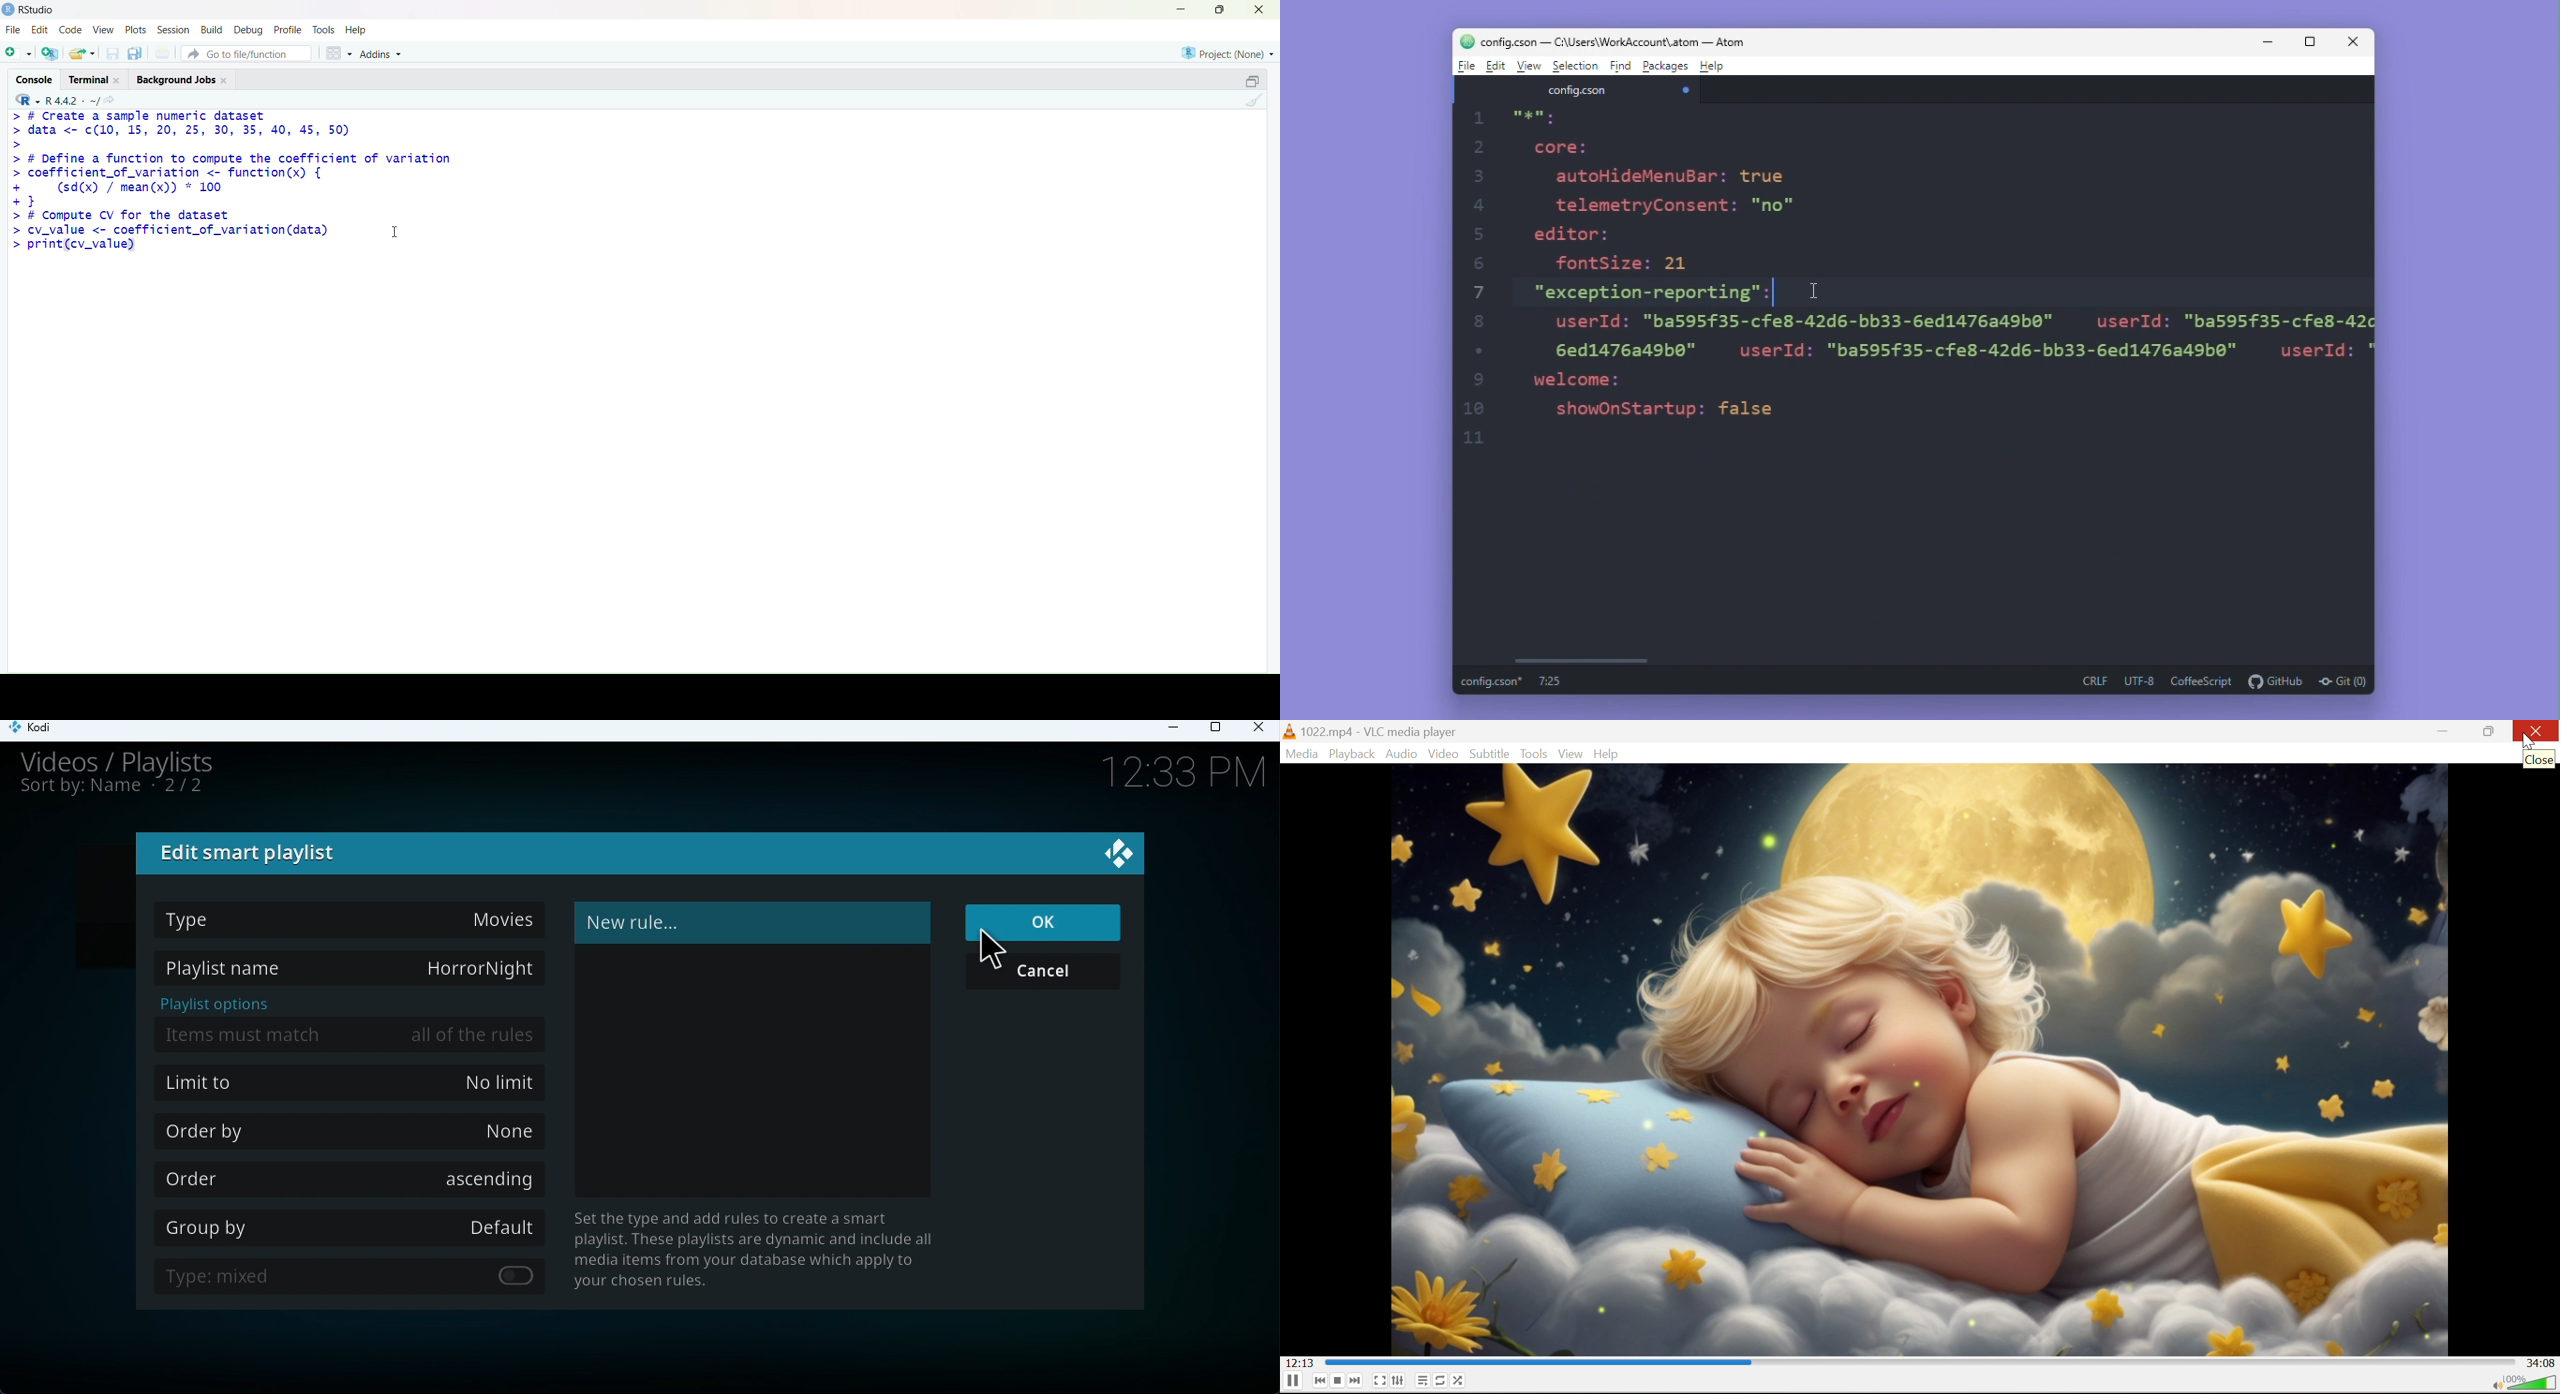 The image size is (2576, 1400). I want to click on 34:08, so click(2541, 1364).